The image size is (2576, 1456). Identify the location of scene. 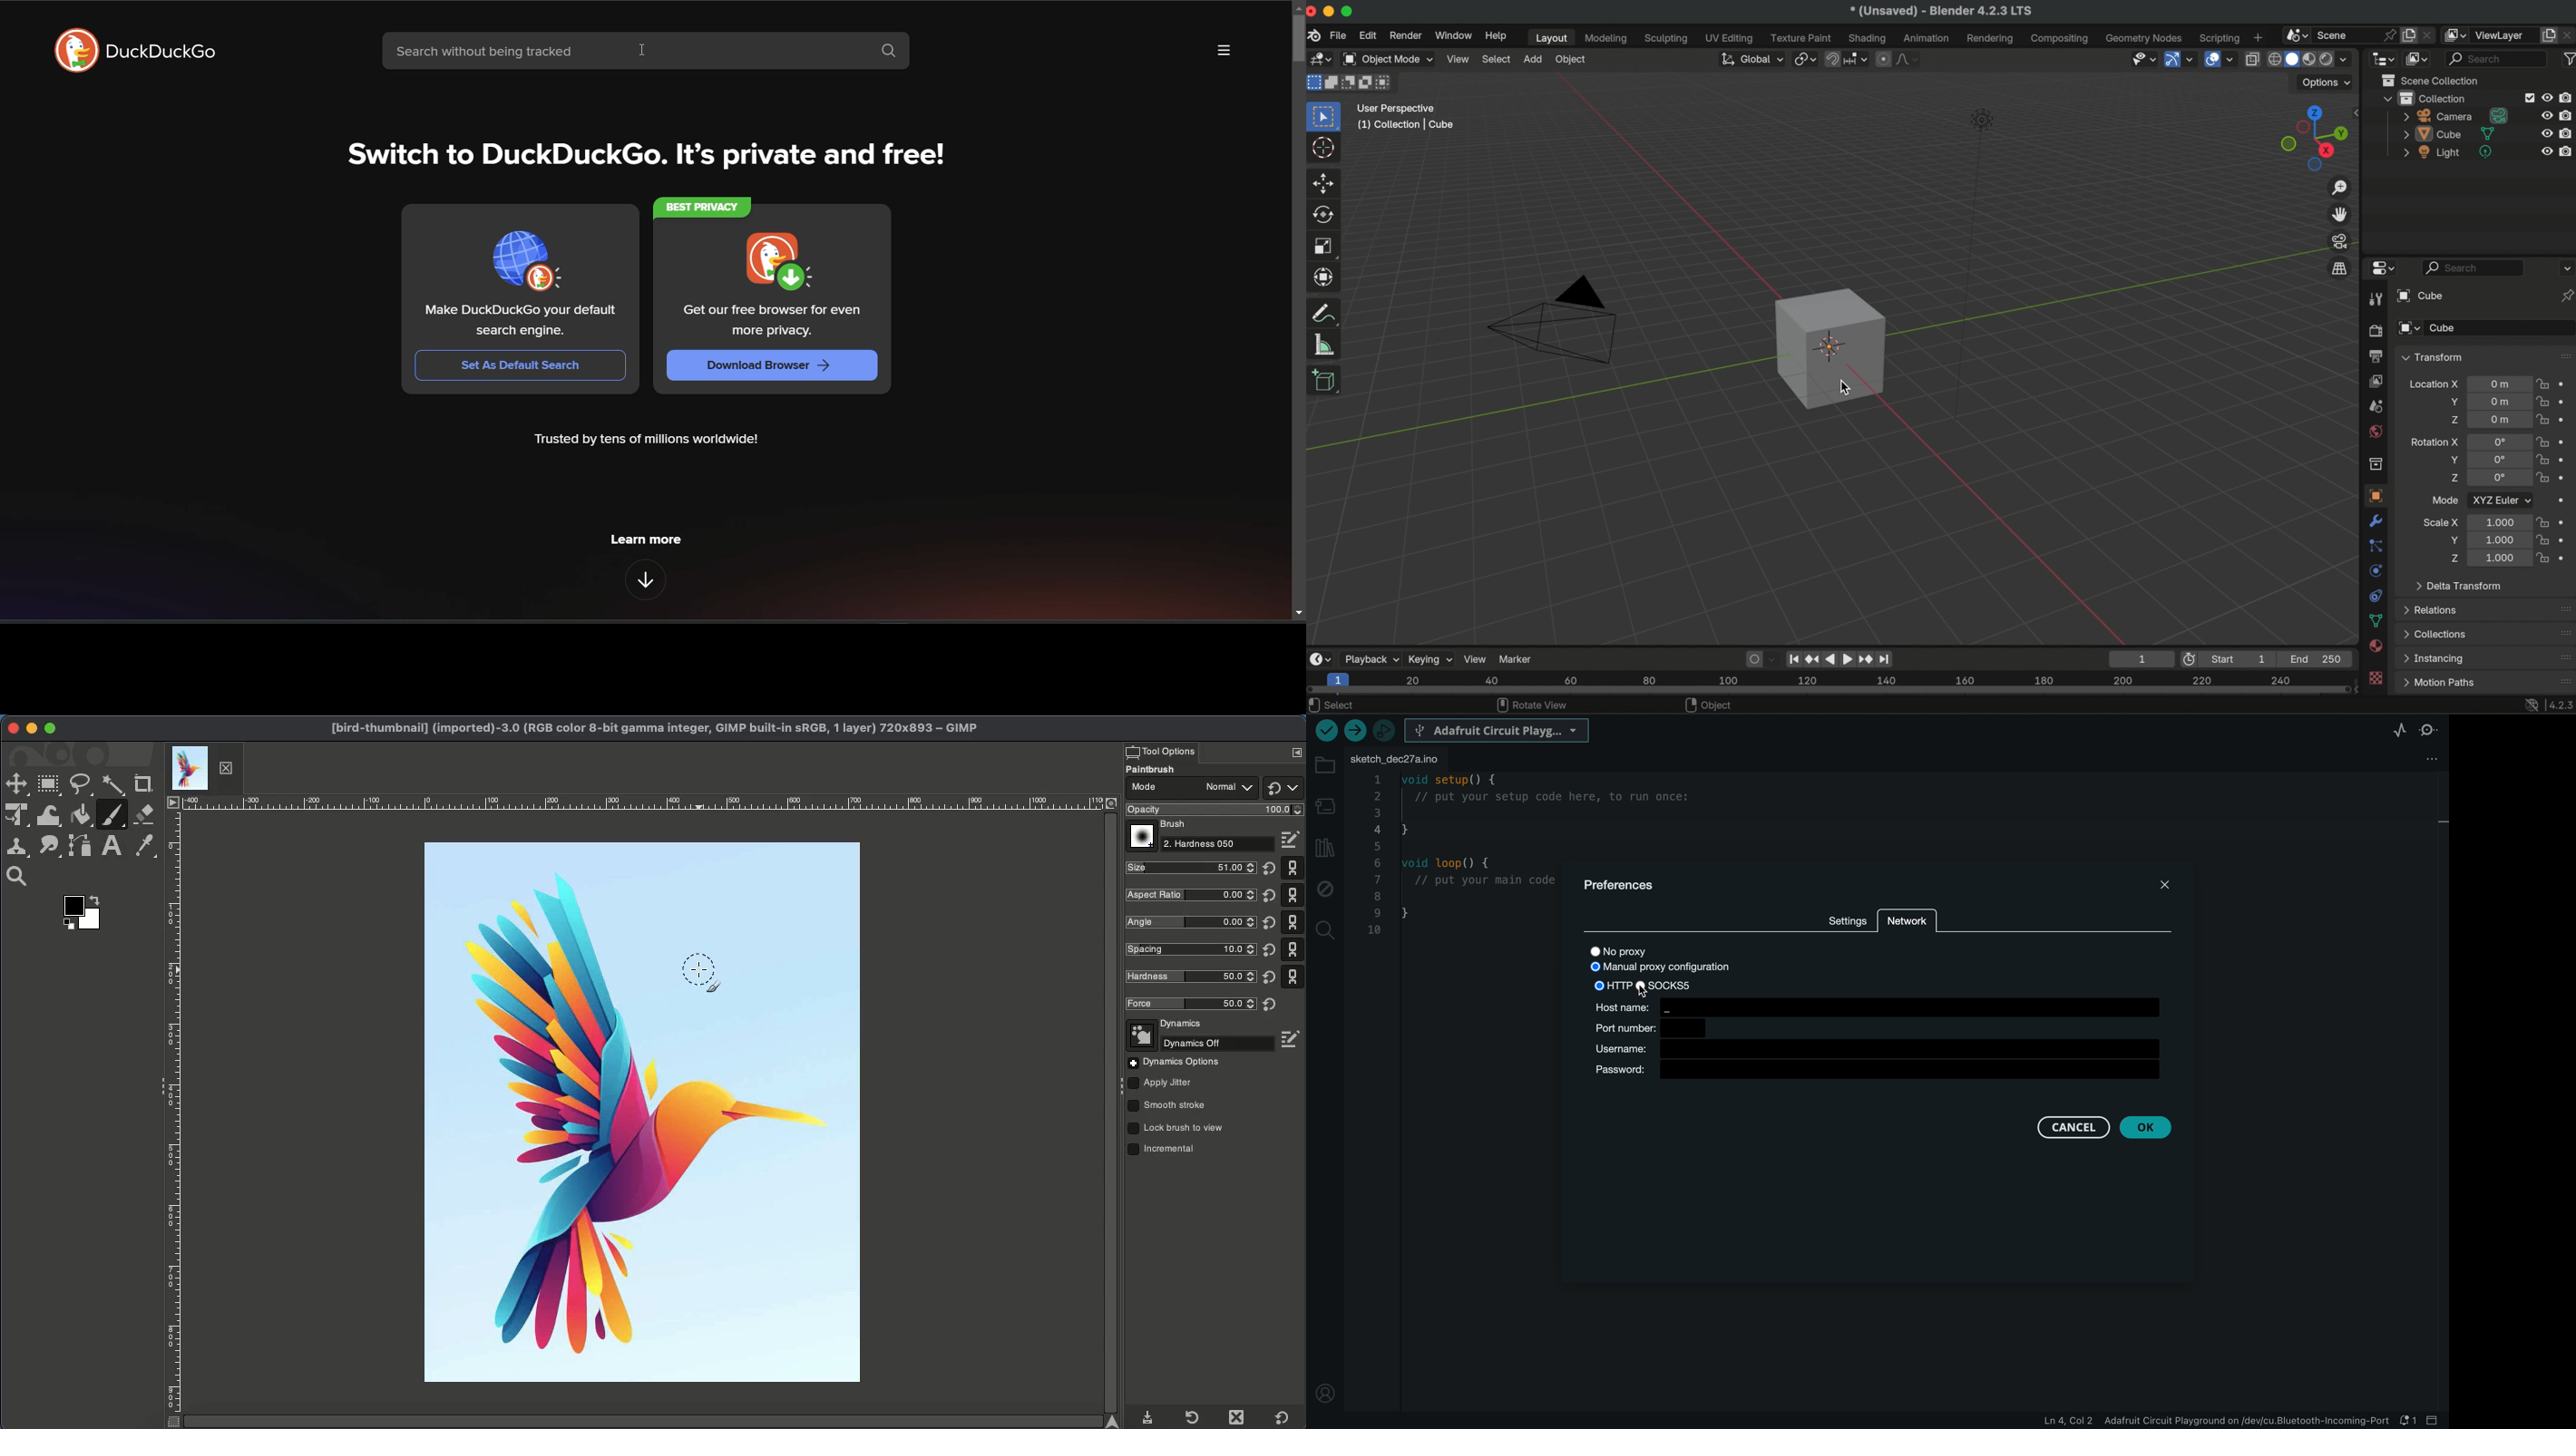
(2376, 406).